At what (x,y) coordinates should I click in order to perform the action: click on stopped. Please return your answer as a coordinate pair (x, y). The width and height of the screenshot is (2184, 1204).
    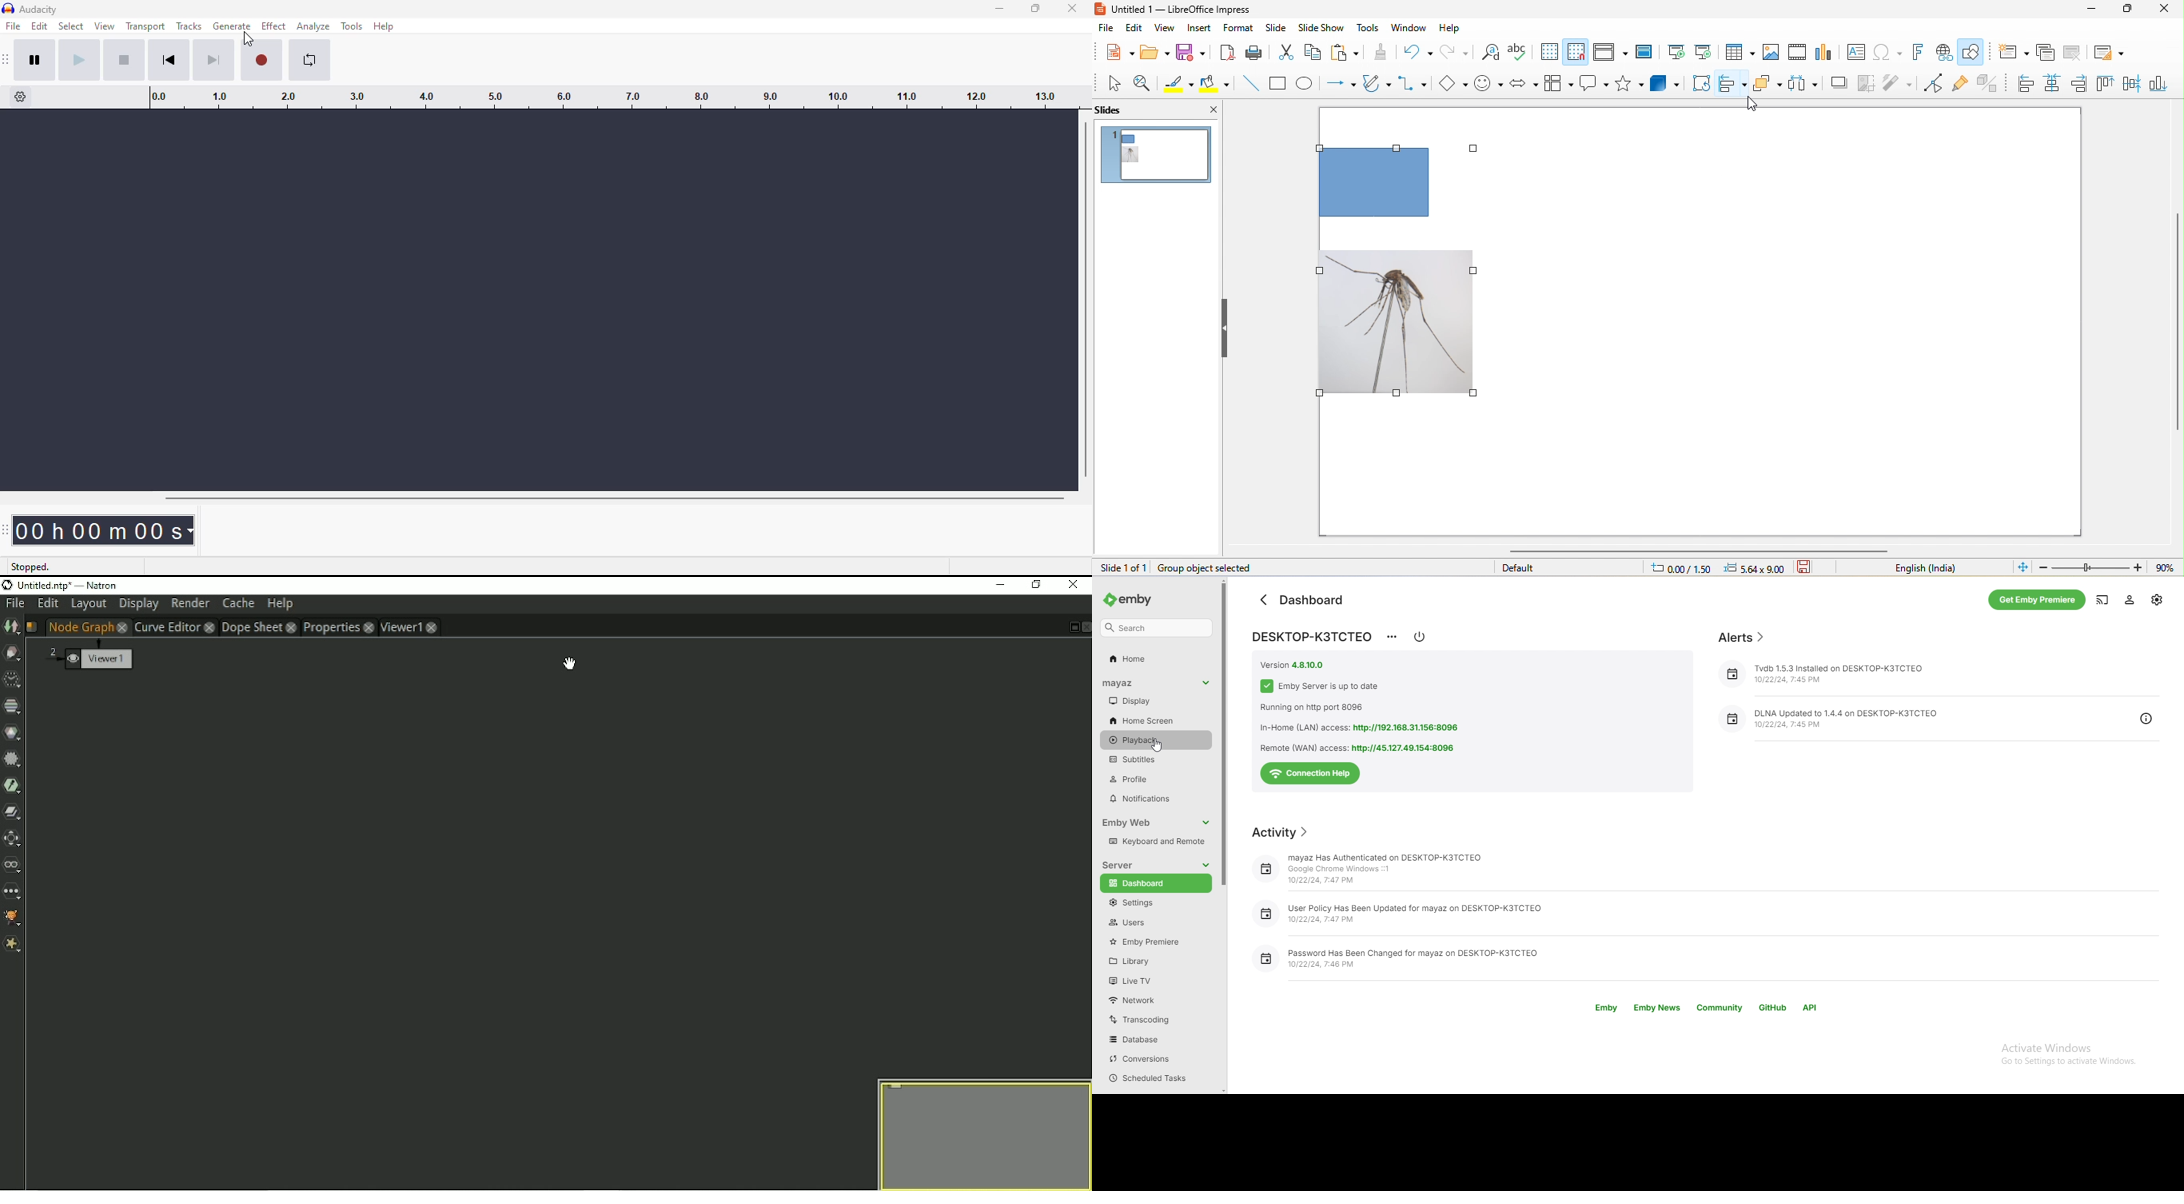
    Looking at the image, I should click on (30, 568).